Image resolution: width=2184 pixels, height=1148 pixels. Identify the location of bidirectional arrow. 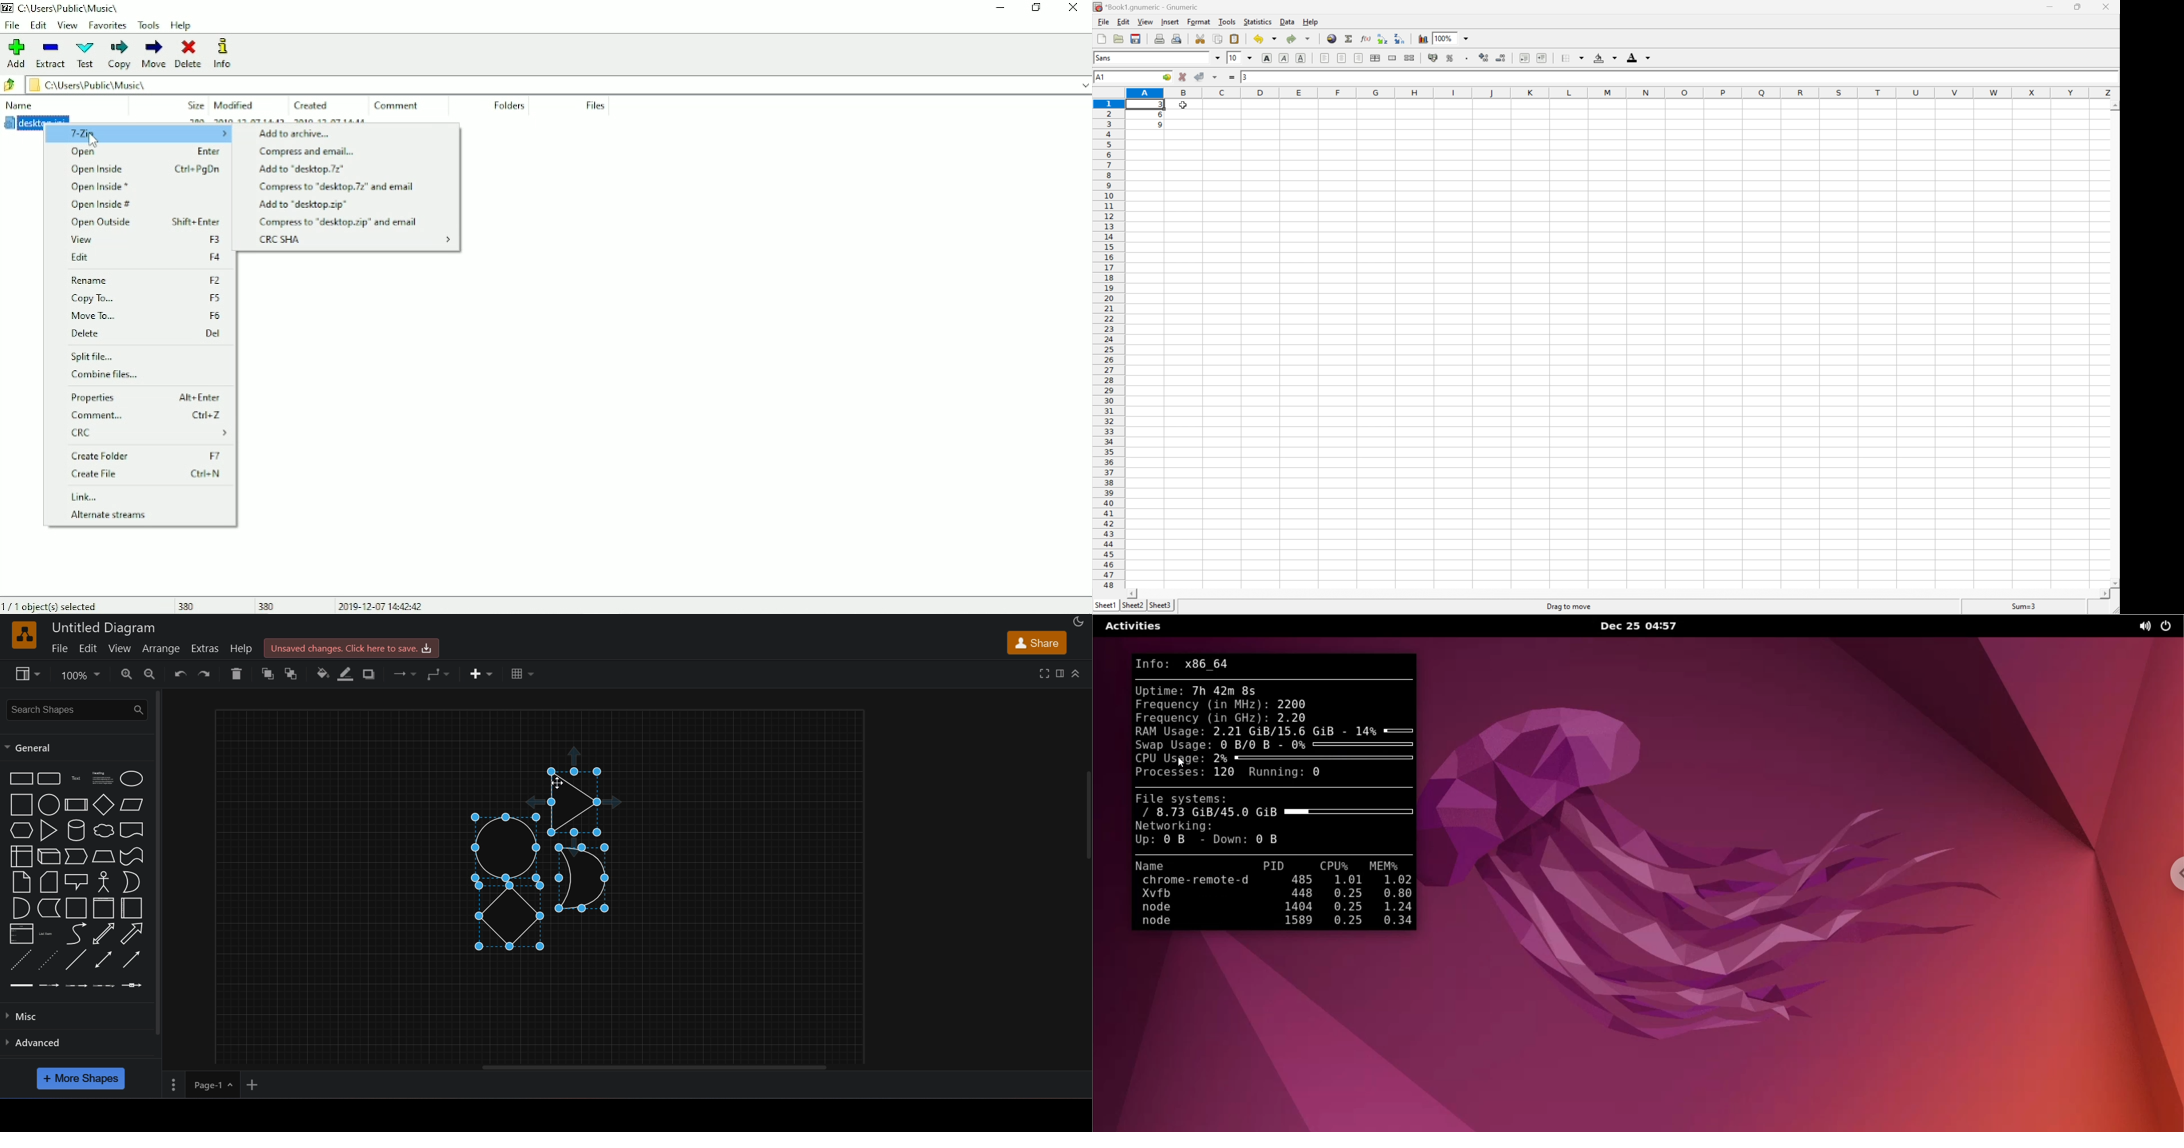
(105, 934).